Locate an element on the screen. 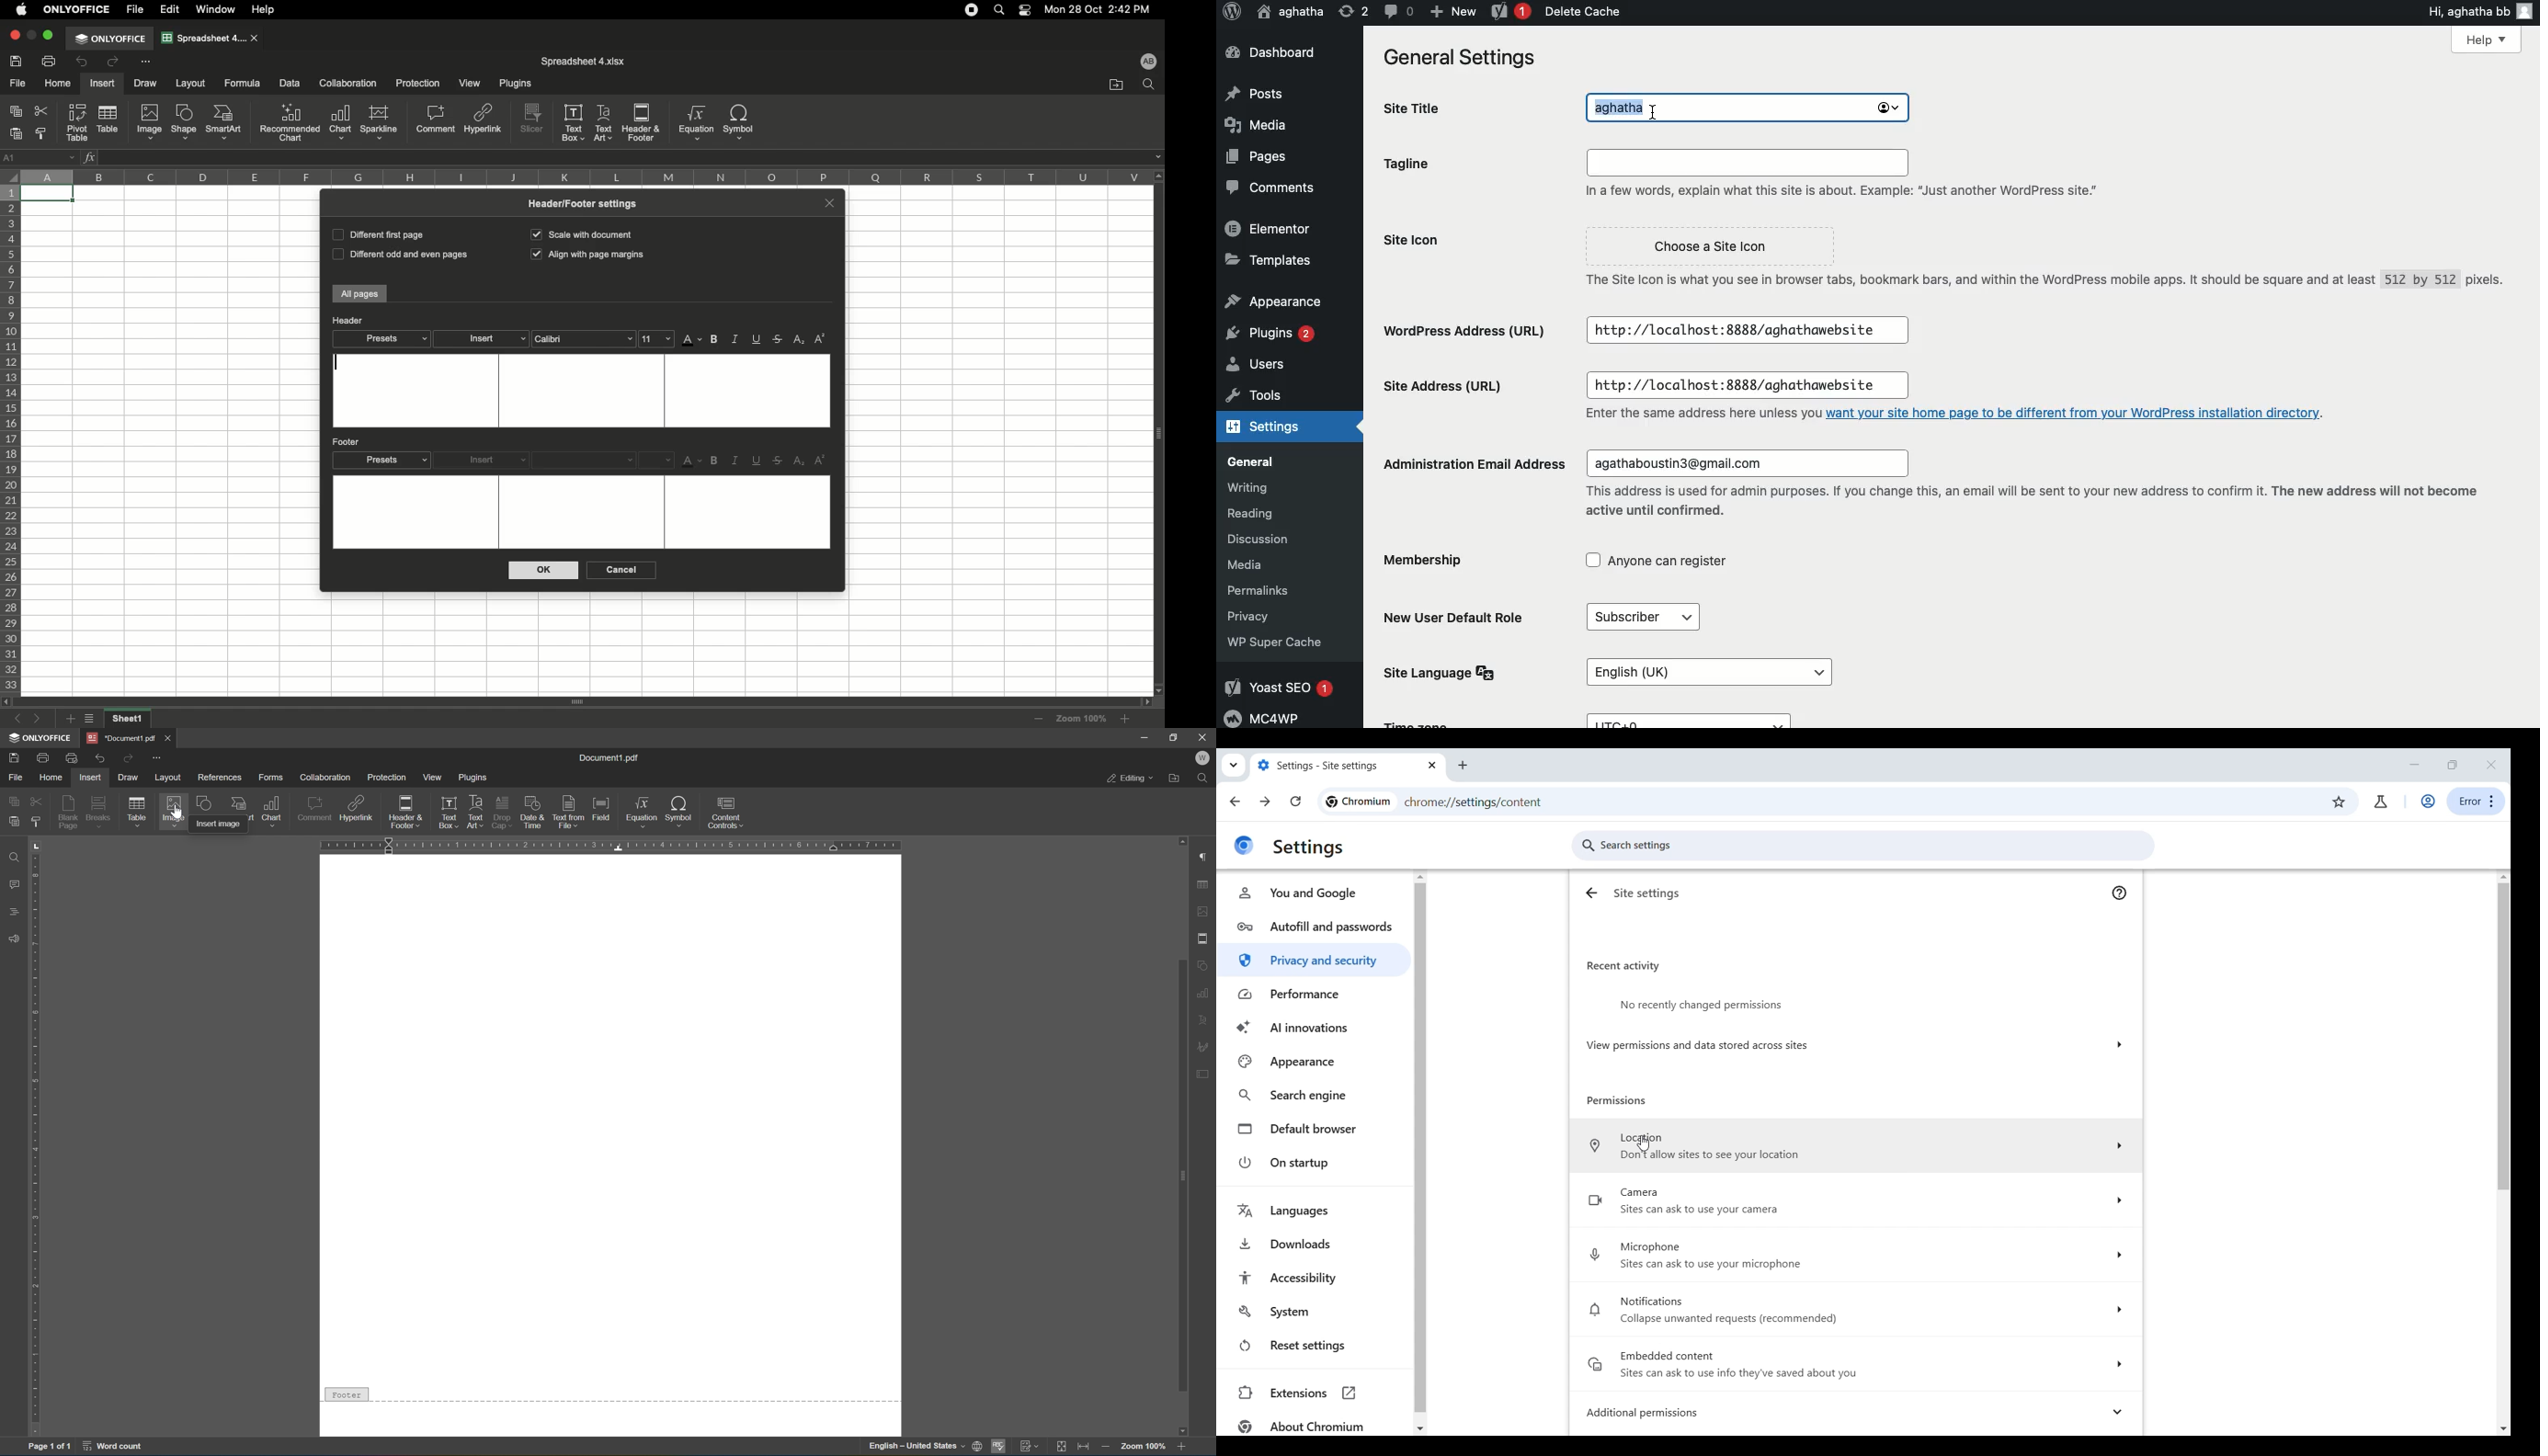  Font color is located at coordinates (692, 463).